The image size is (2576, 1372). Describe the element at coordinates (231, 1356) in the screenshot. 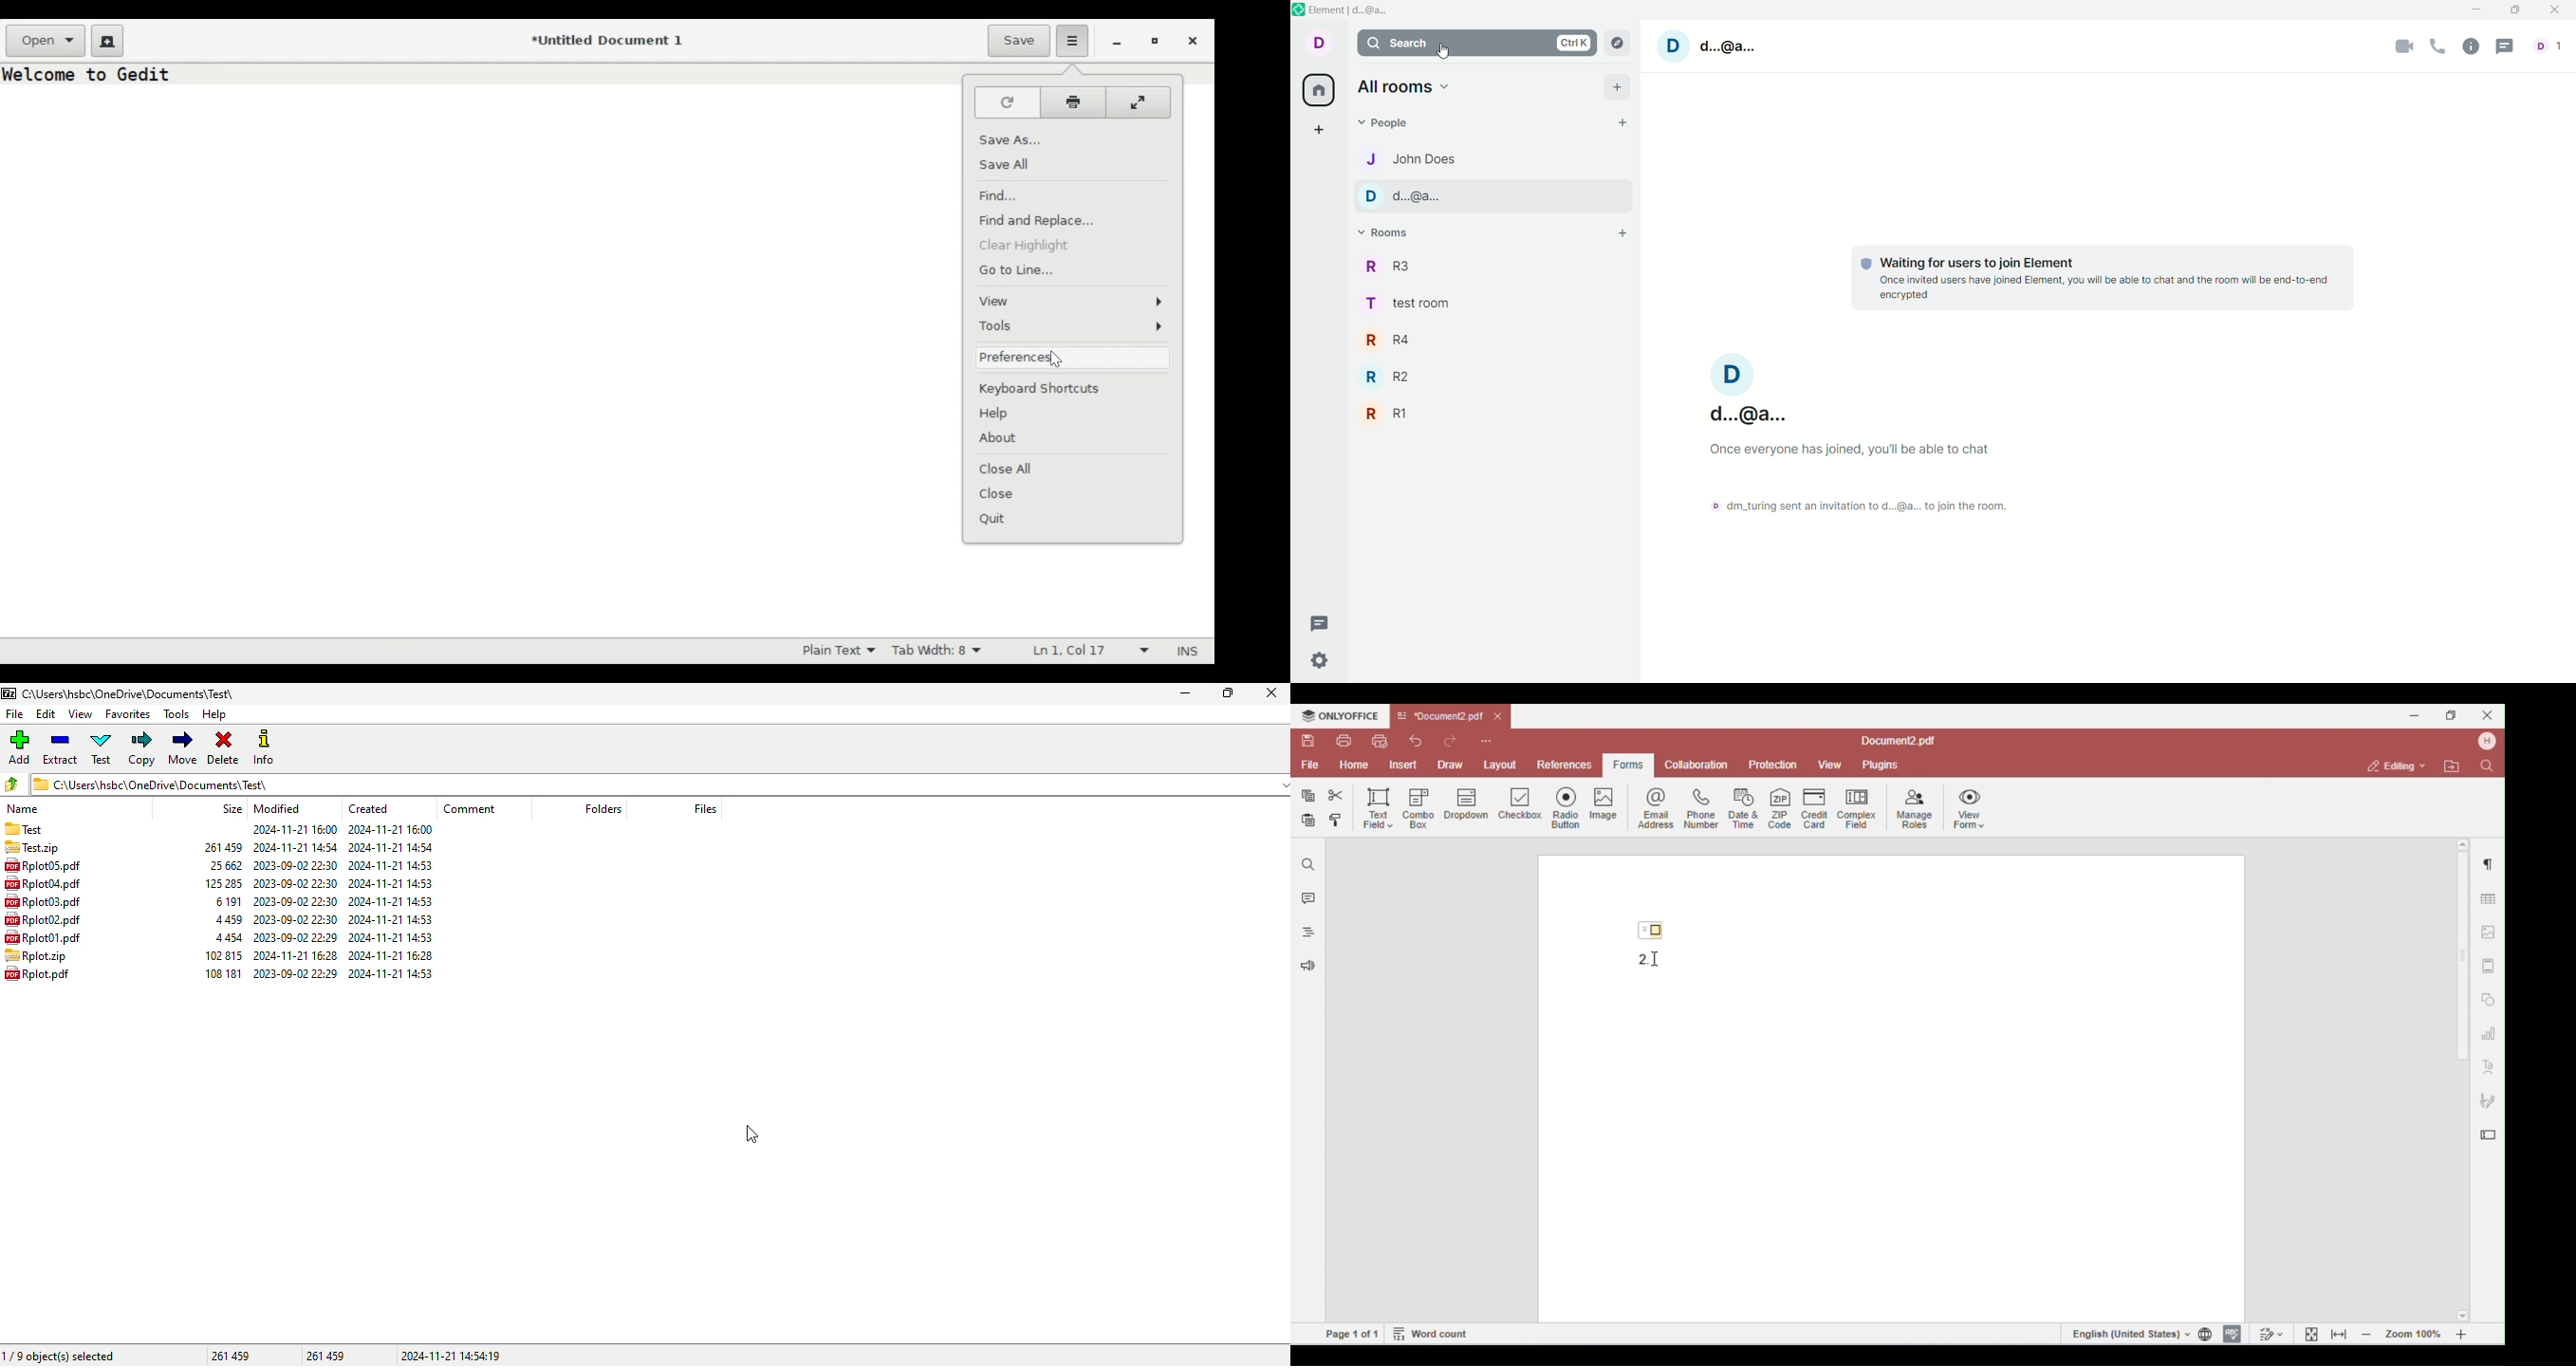

I see `261 459` at that location.